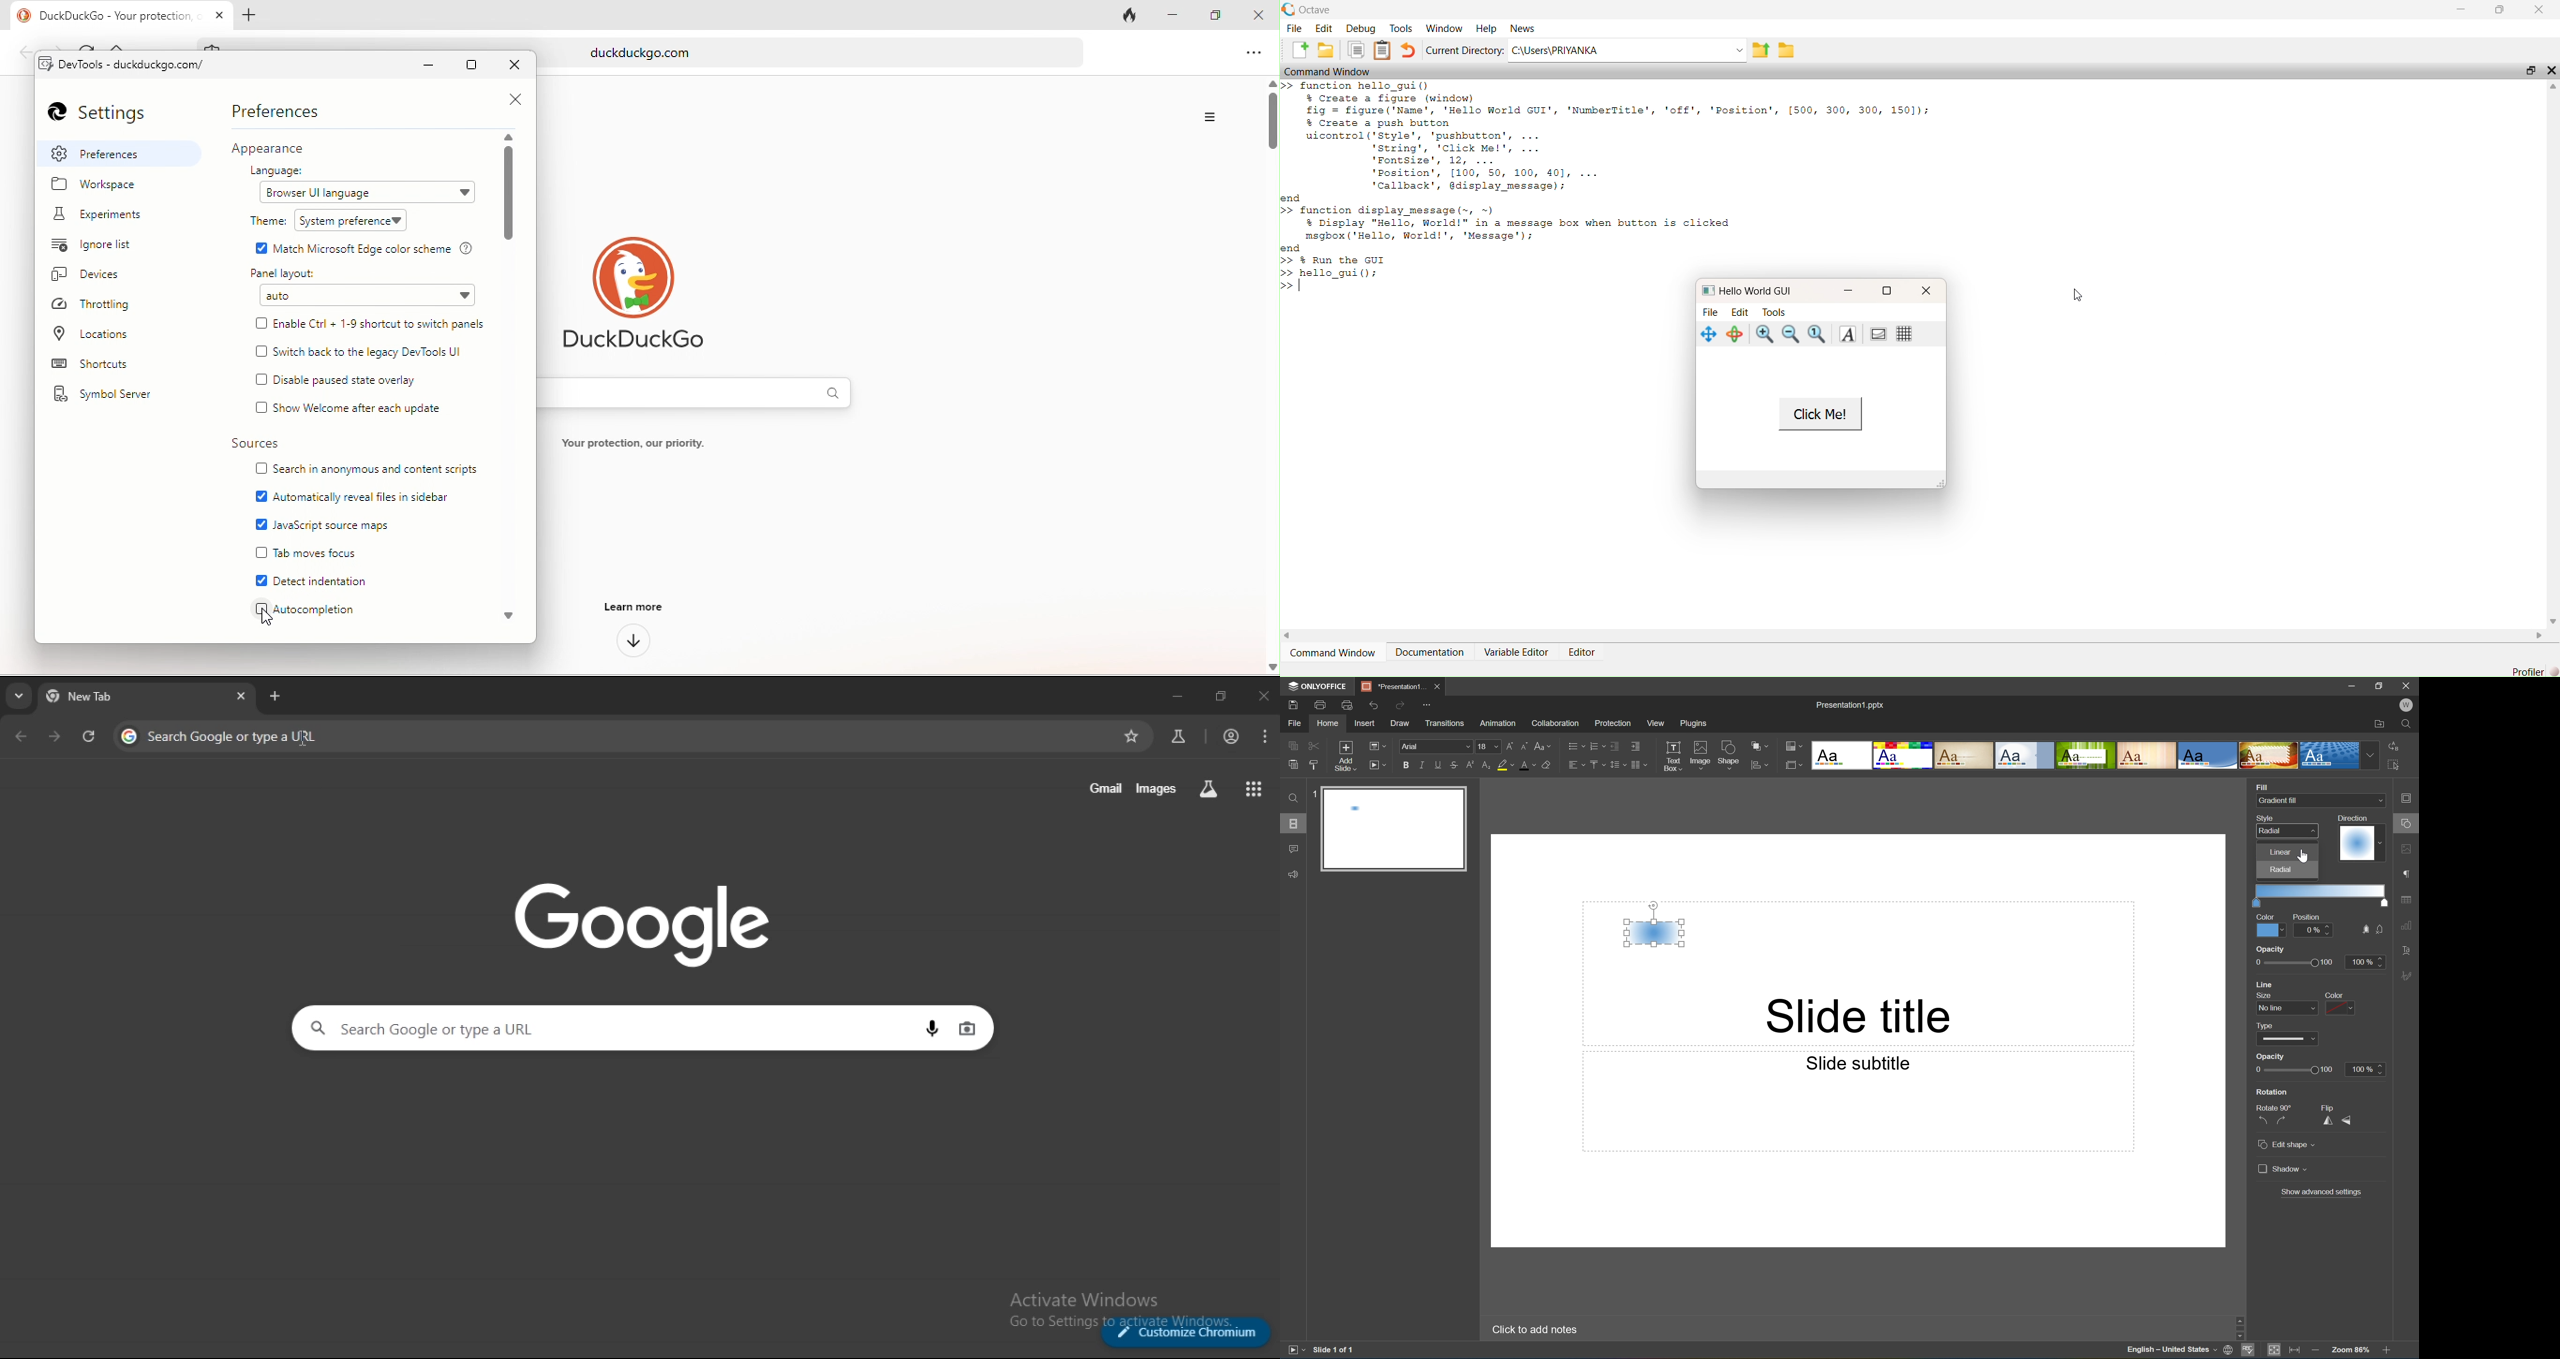 This screenshot has width=2576, height=1372. What do you see at coordinates (2409, 975) in the screenshot?
I see `Signature settings` at bounding box center [2409, 975].